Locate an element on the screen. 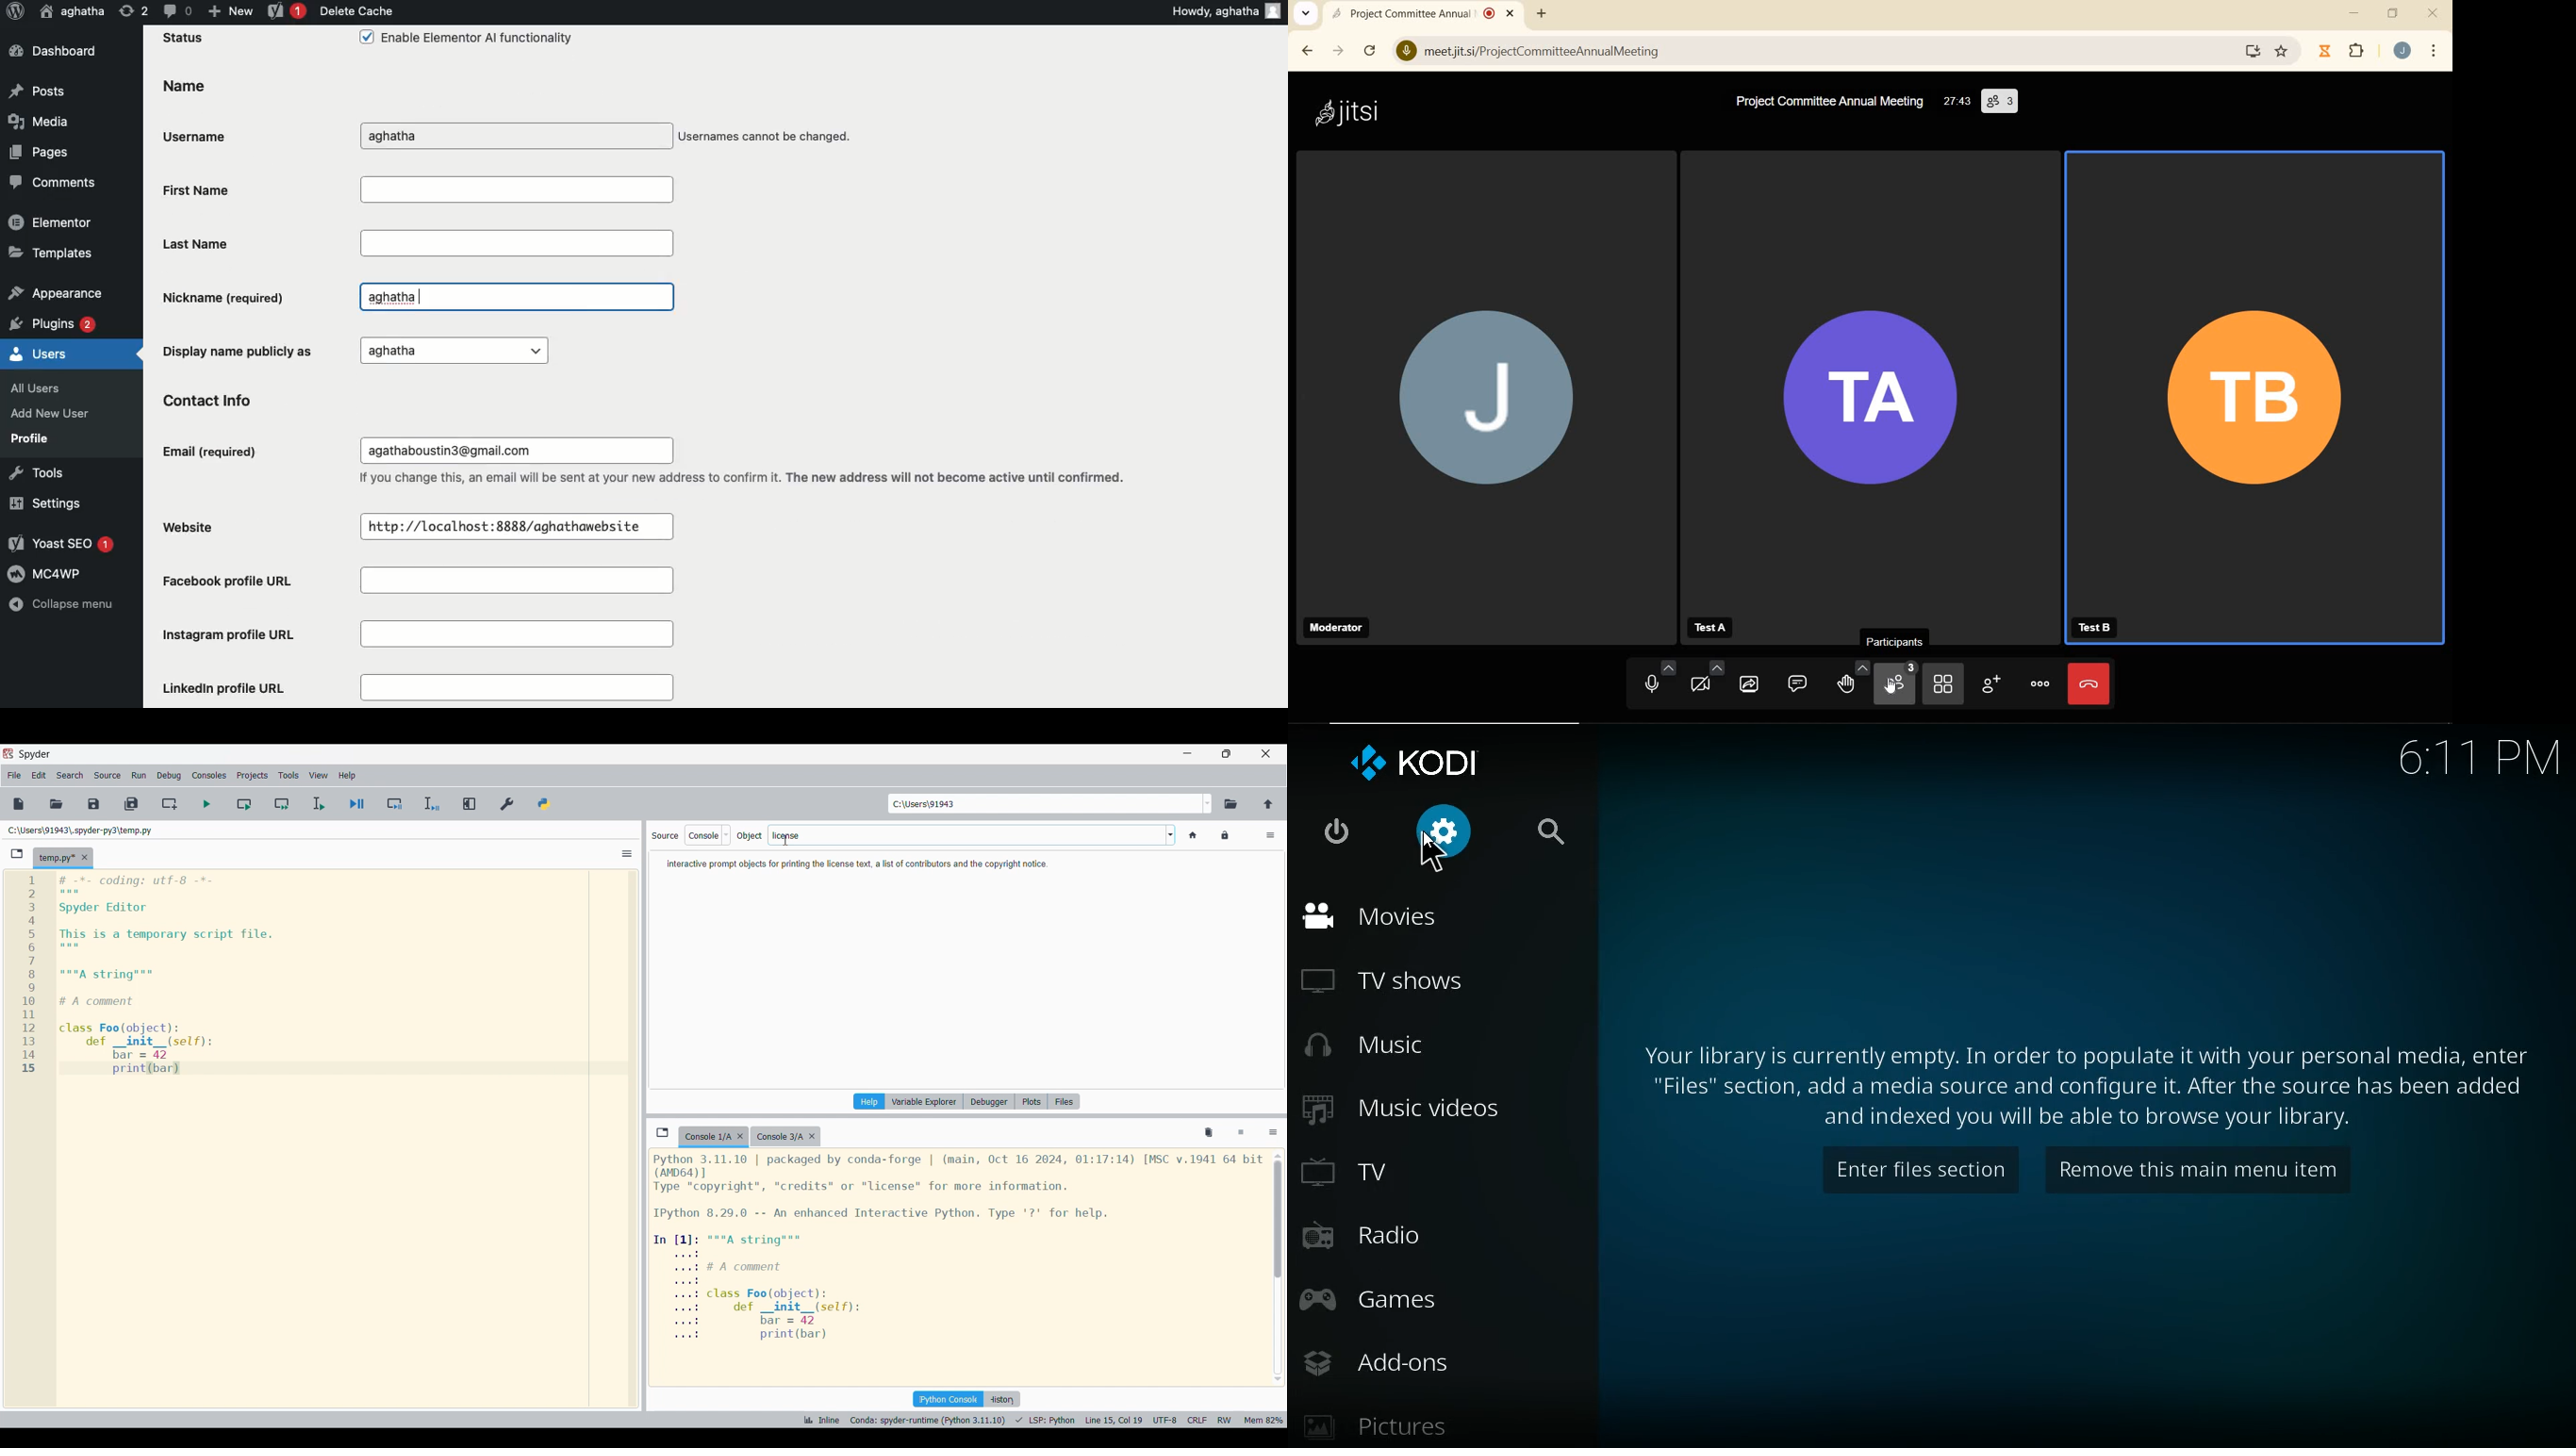  New file is located at coordinates (19, 804).